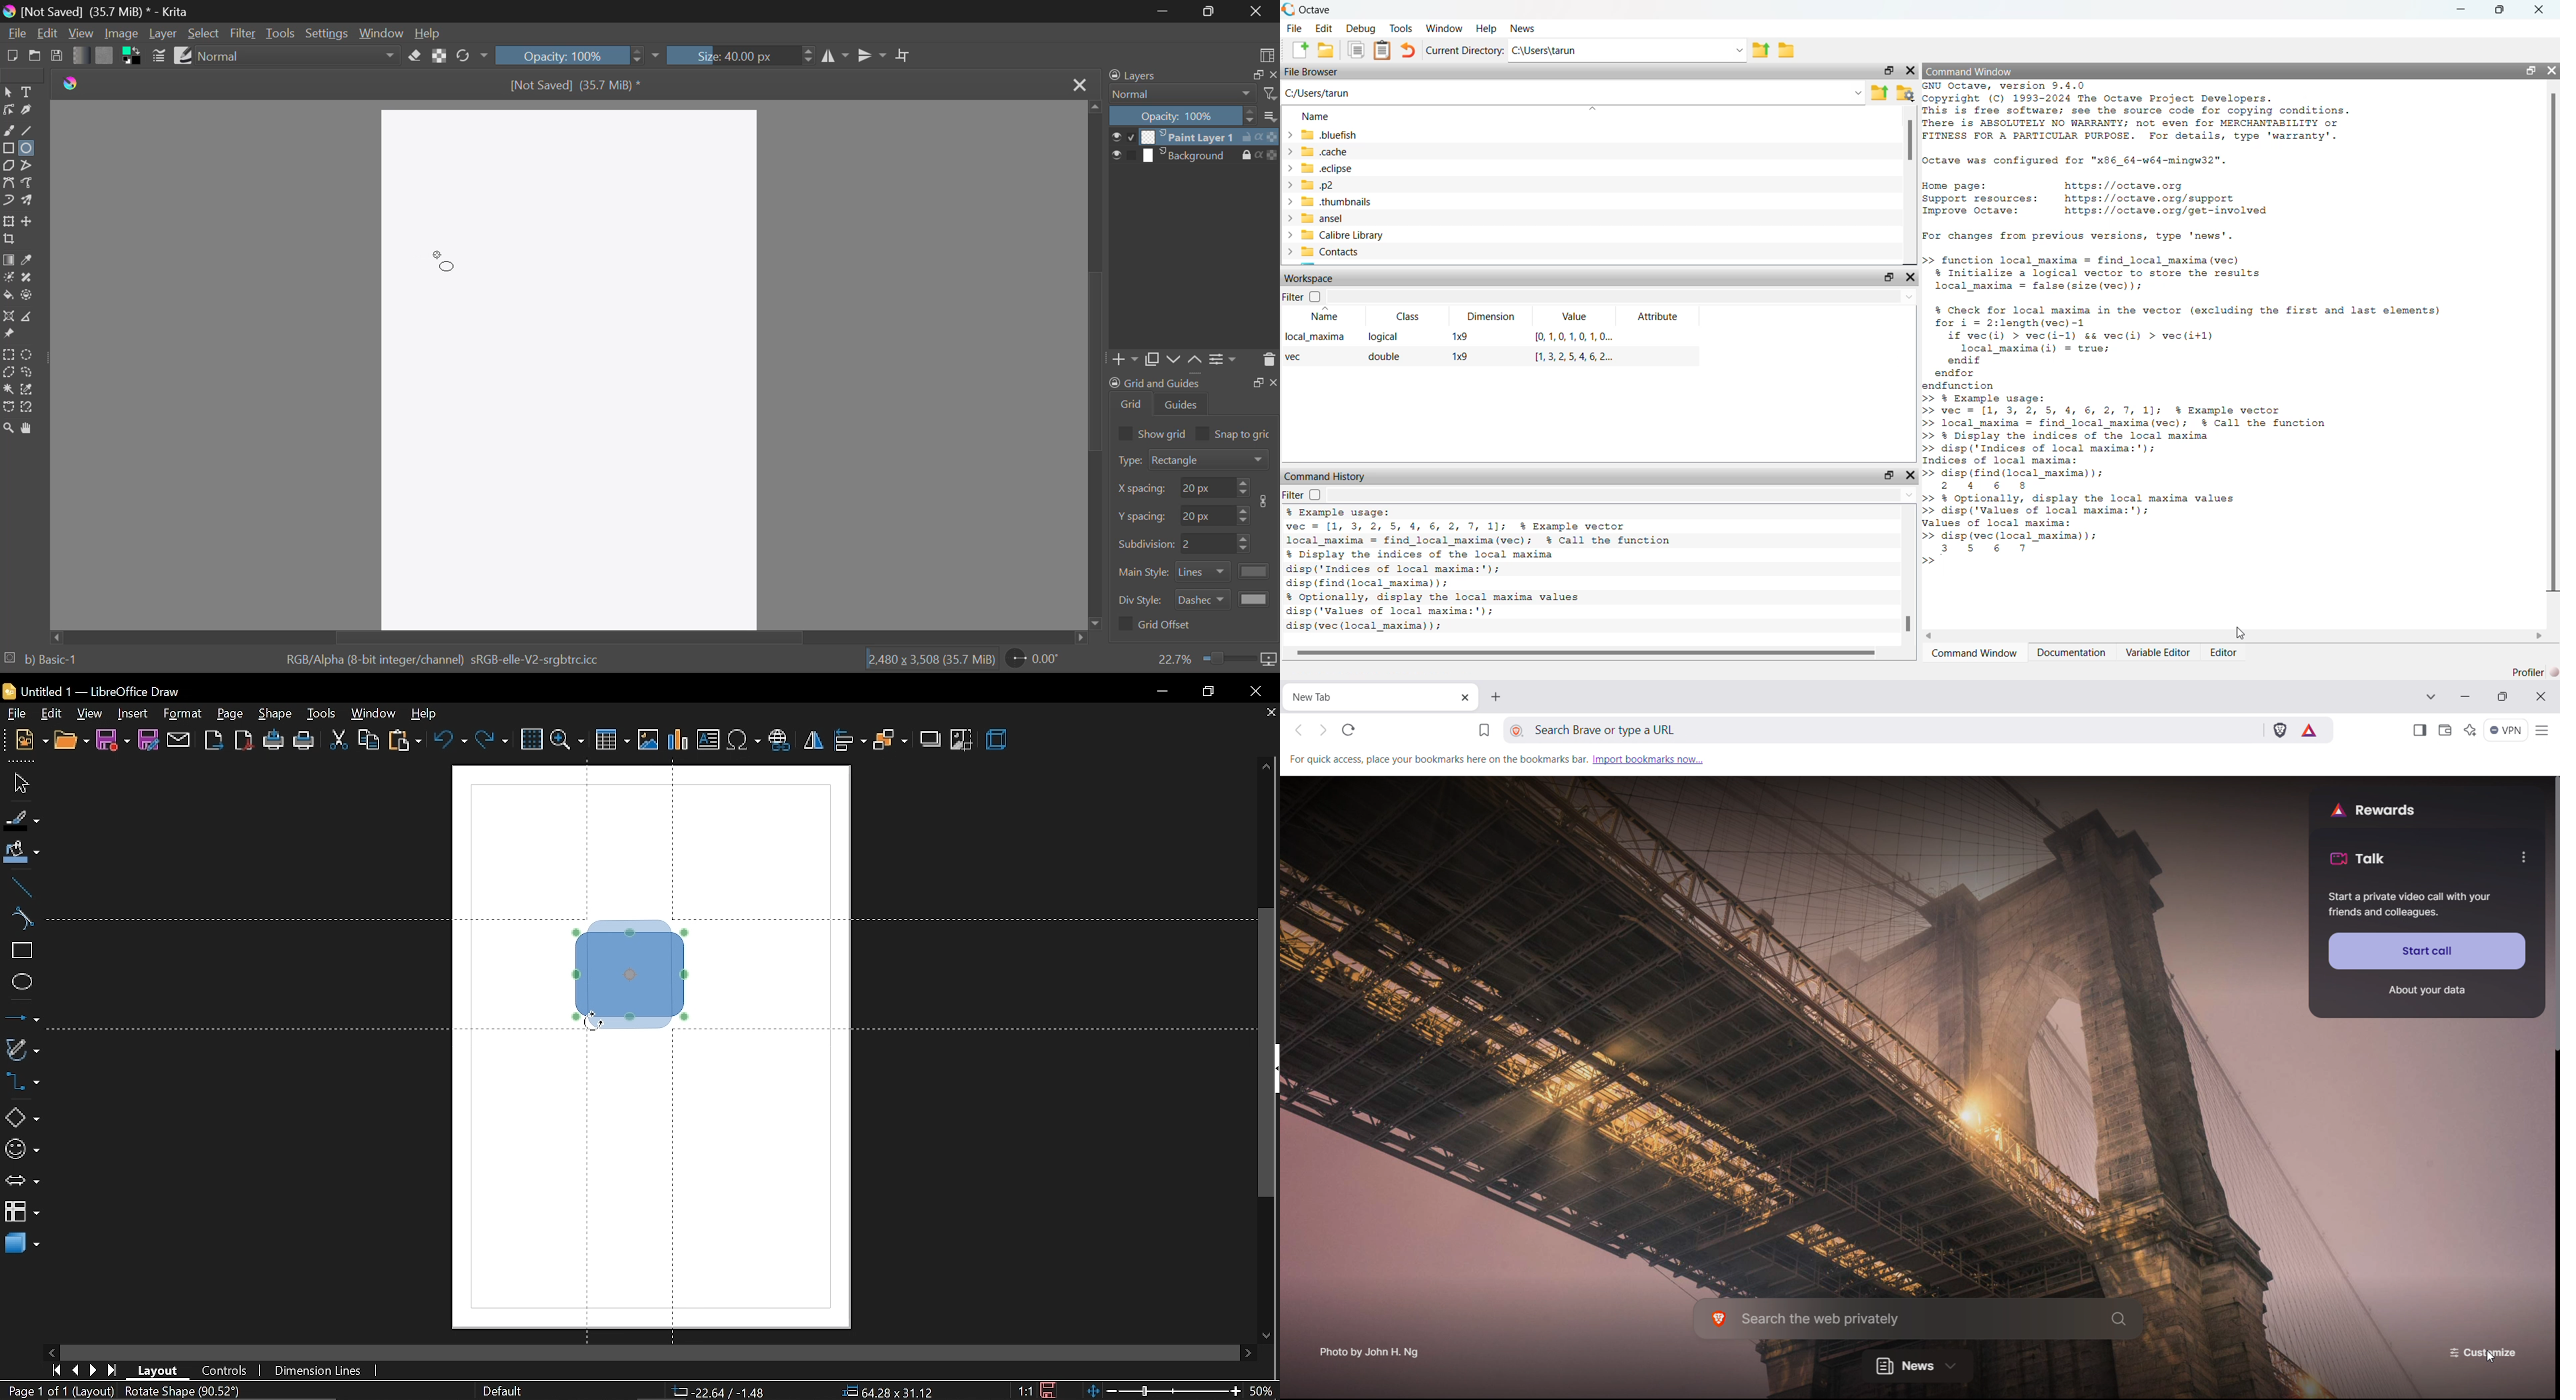 This screenshot has width=2576, height=1400. I want to click on Close, so click(1079, 85).